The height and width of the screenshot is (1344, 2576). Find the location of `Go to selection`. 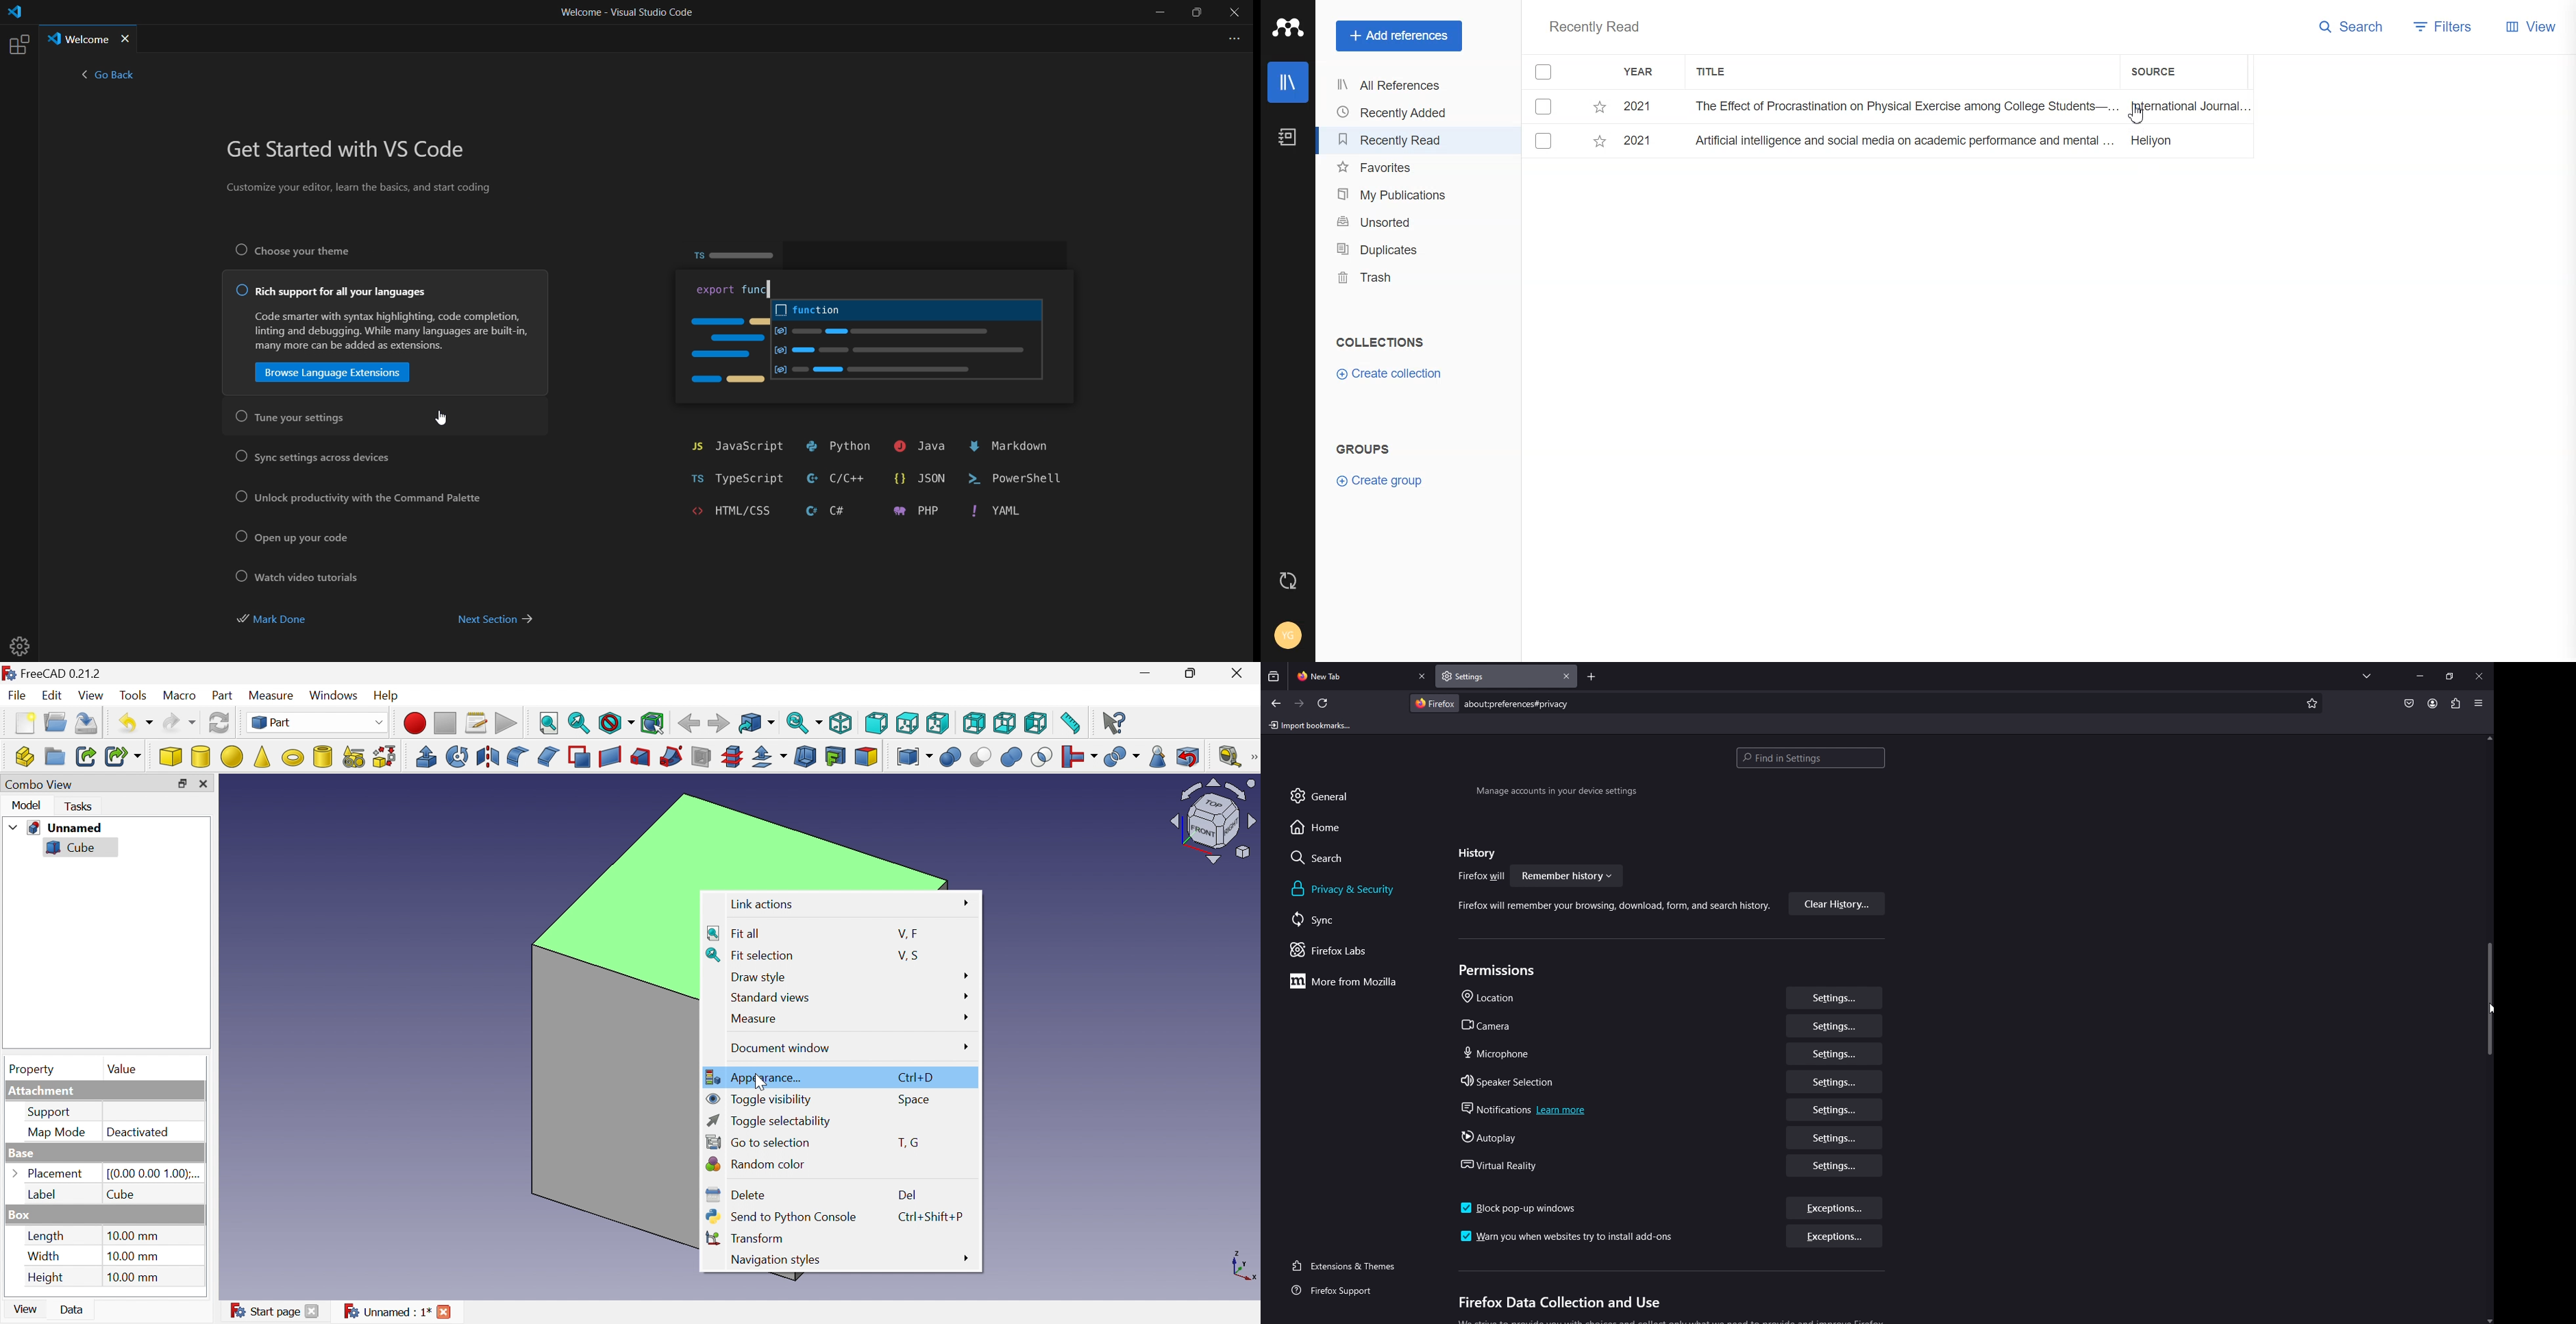

Go to selection is located at coordinates (757, 1140).